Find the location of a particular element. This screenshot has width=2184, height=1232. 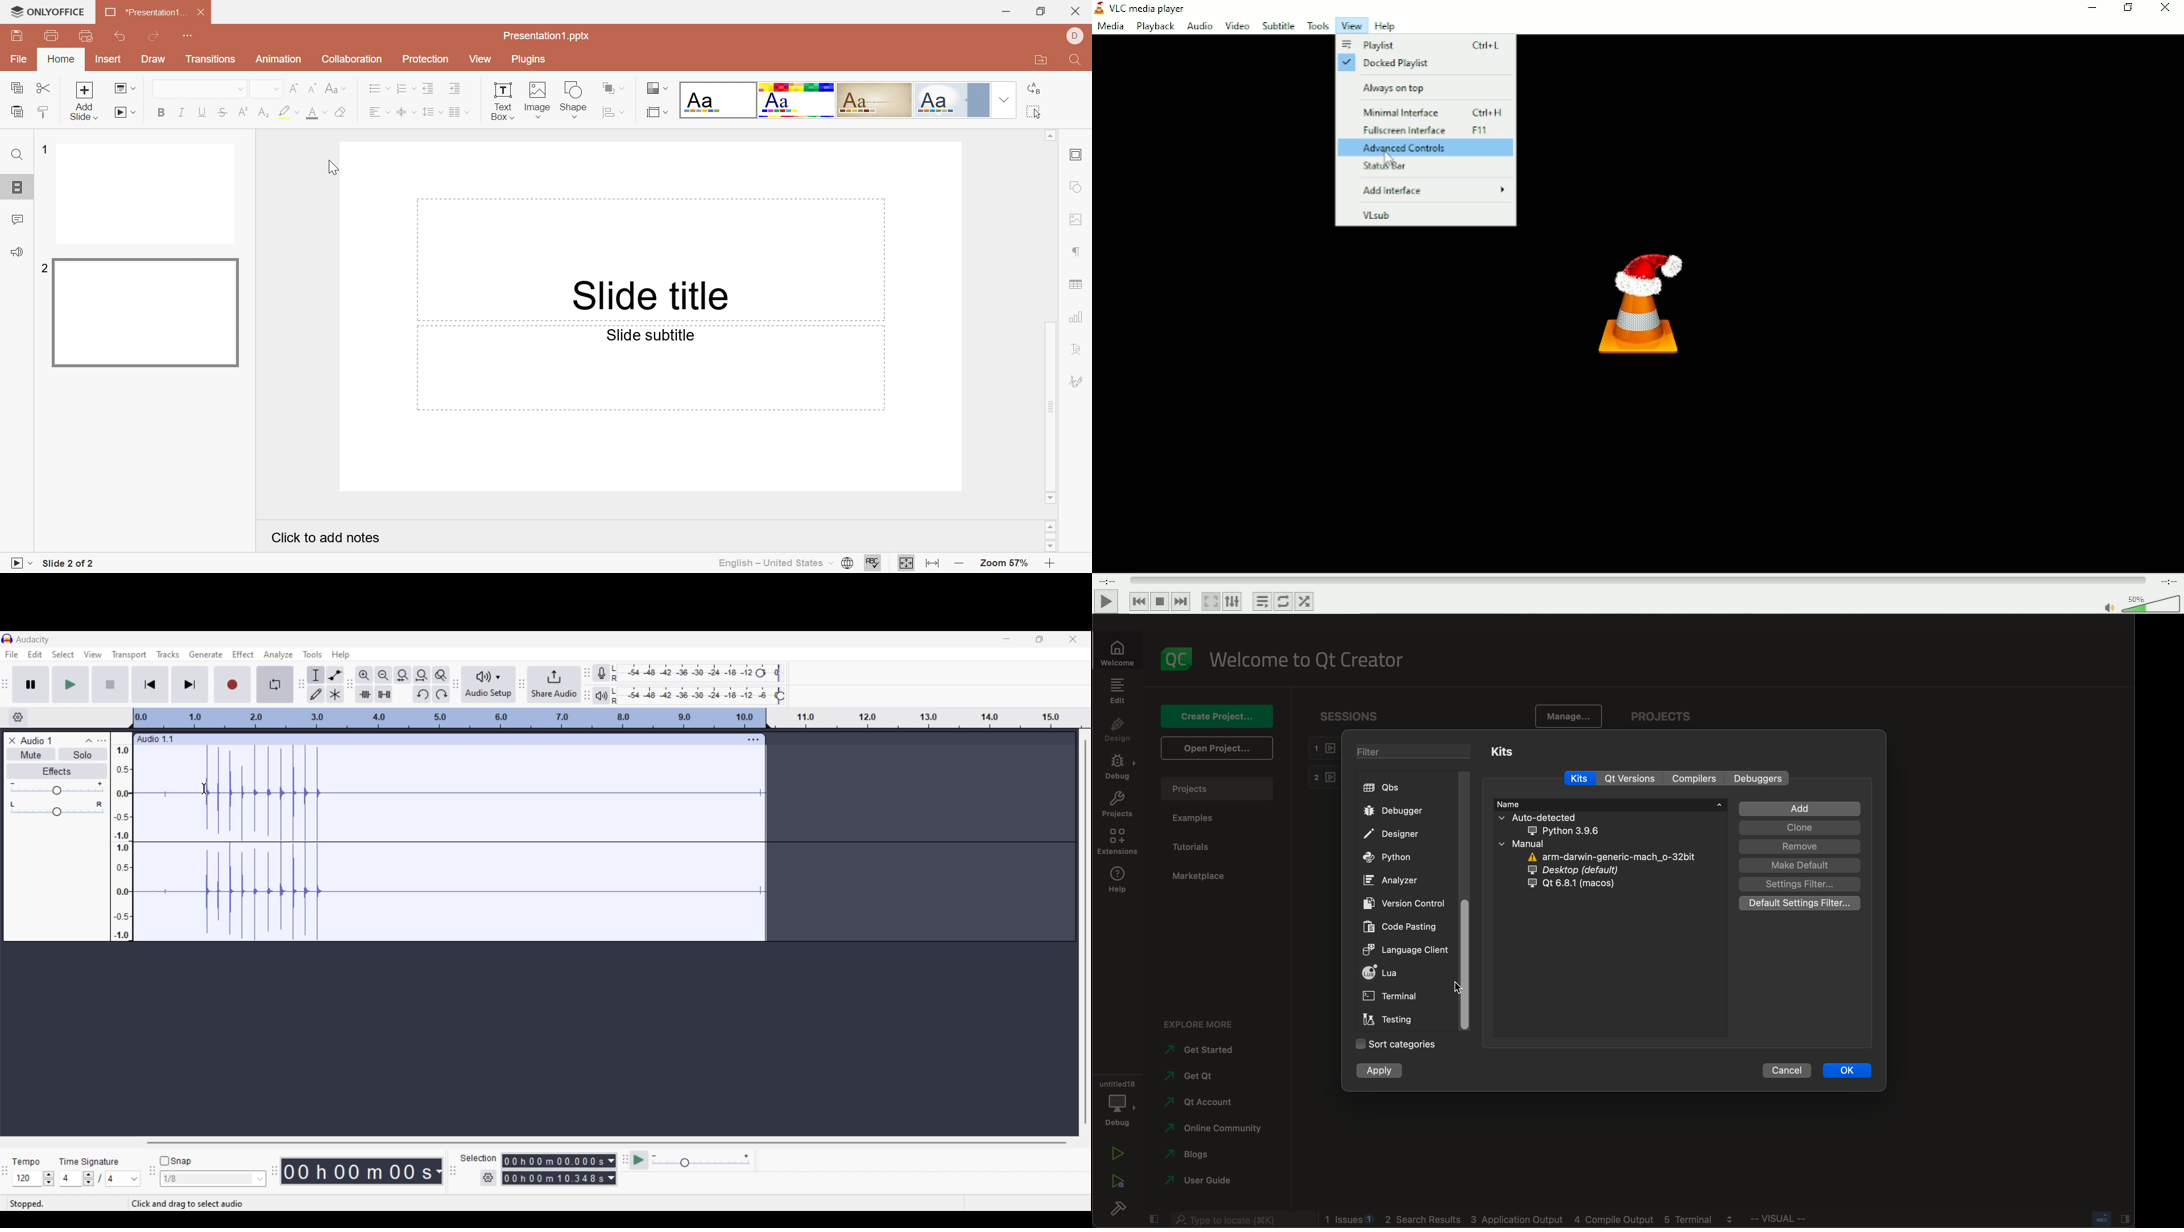

Slide settings is located at coordinates (1076, 155).